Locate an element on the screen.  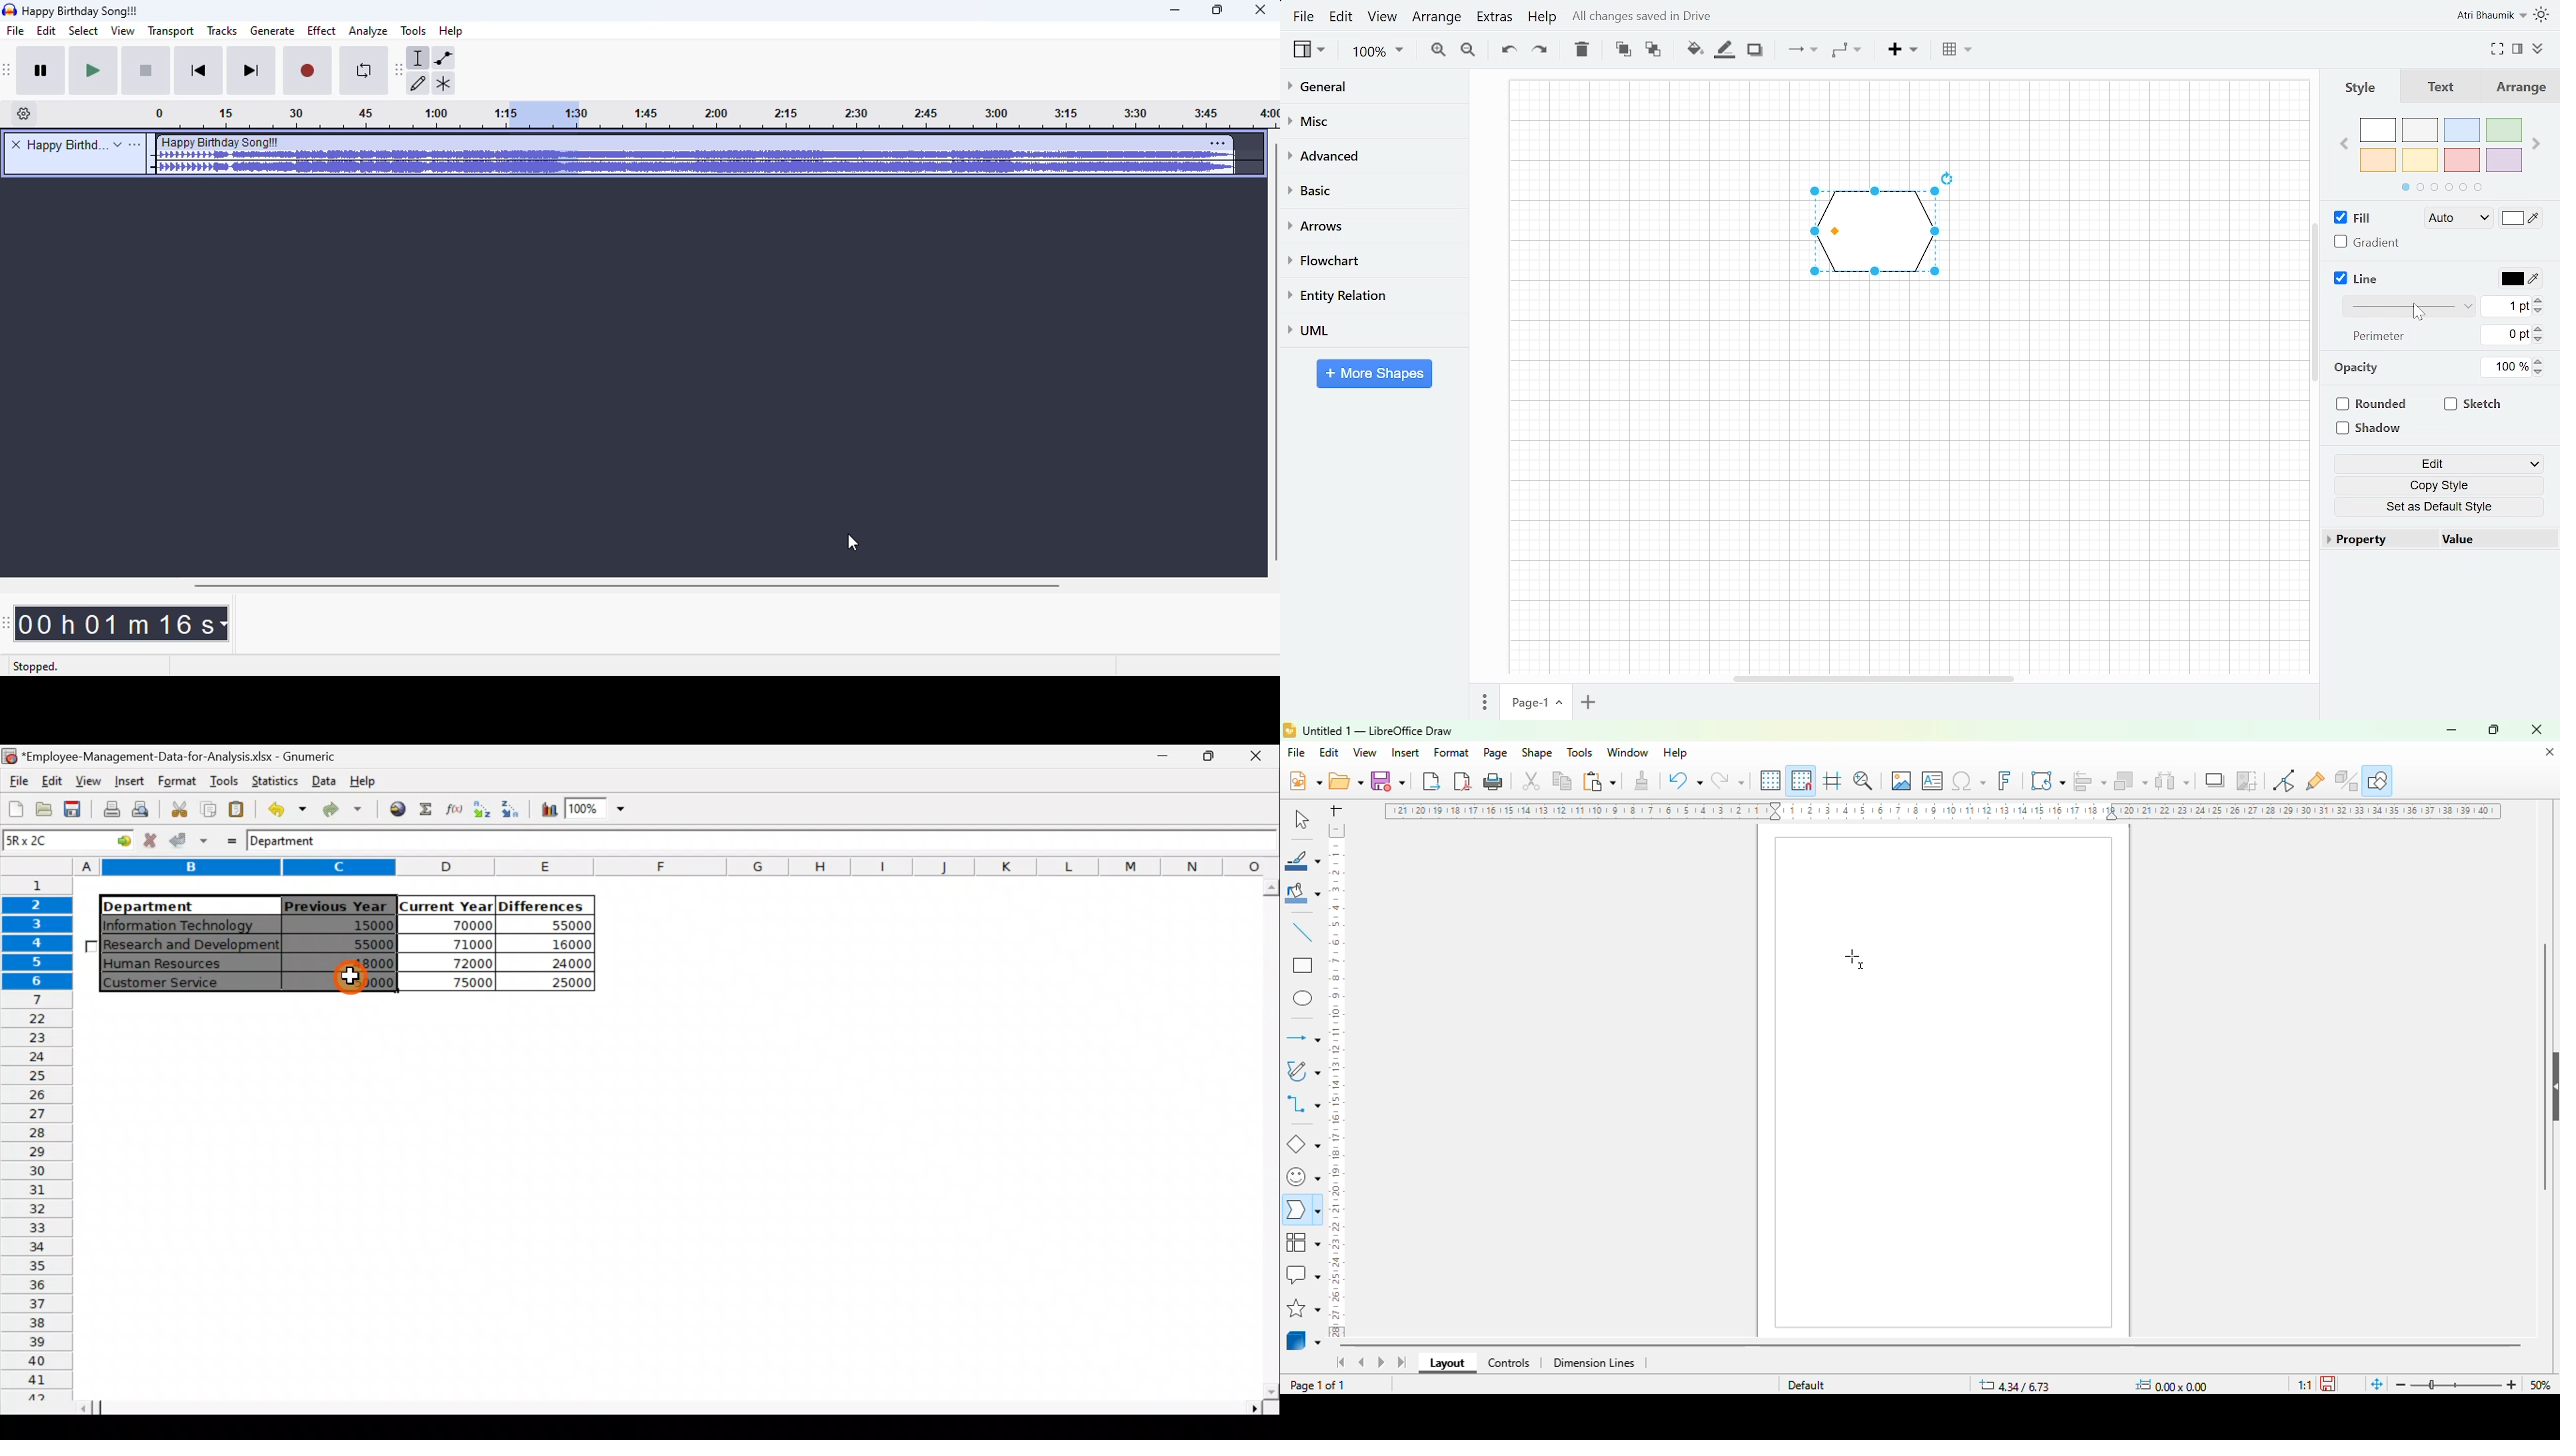
Insert a chart is located at coordinates (547, 810).